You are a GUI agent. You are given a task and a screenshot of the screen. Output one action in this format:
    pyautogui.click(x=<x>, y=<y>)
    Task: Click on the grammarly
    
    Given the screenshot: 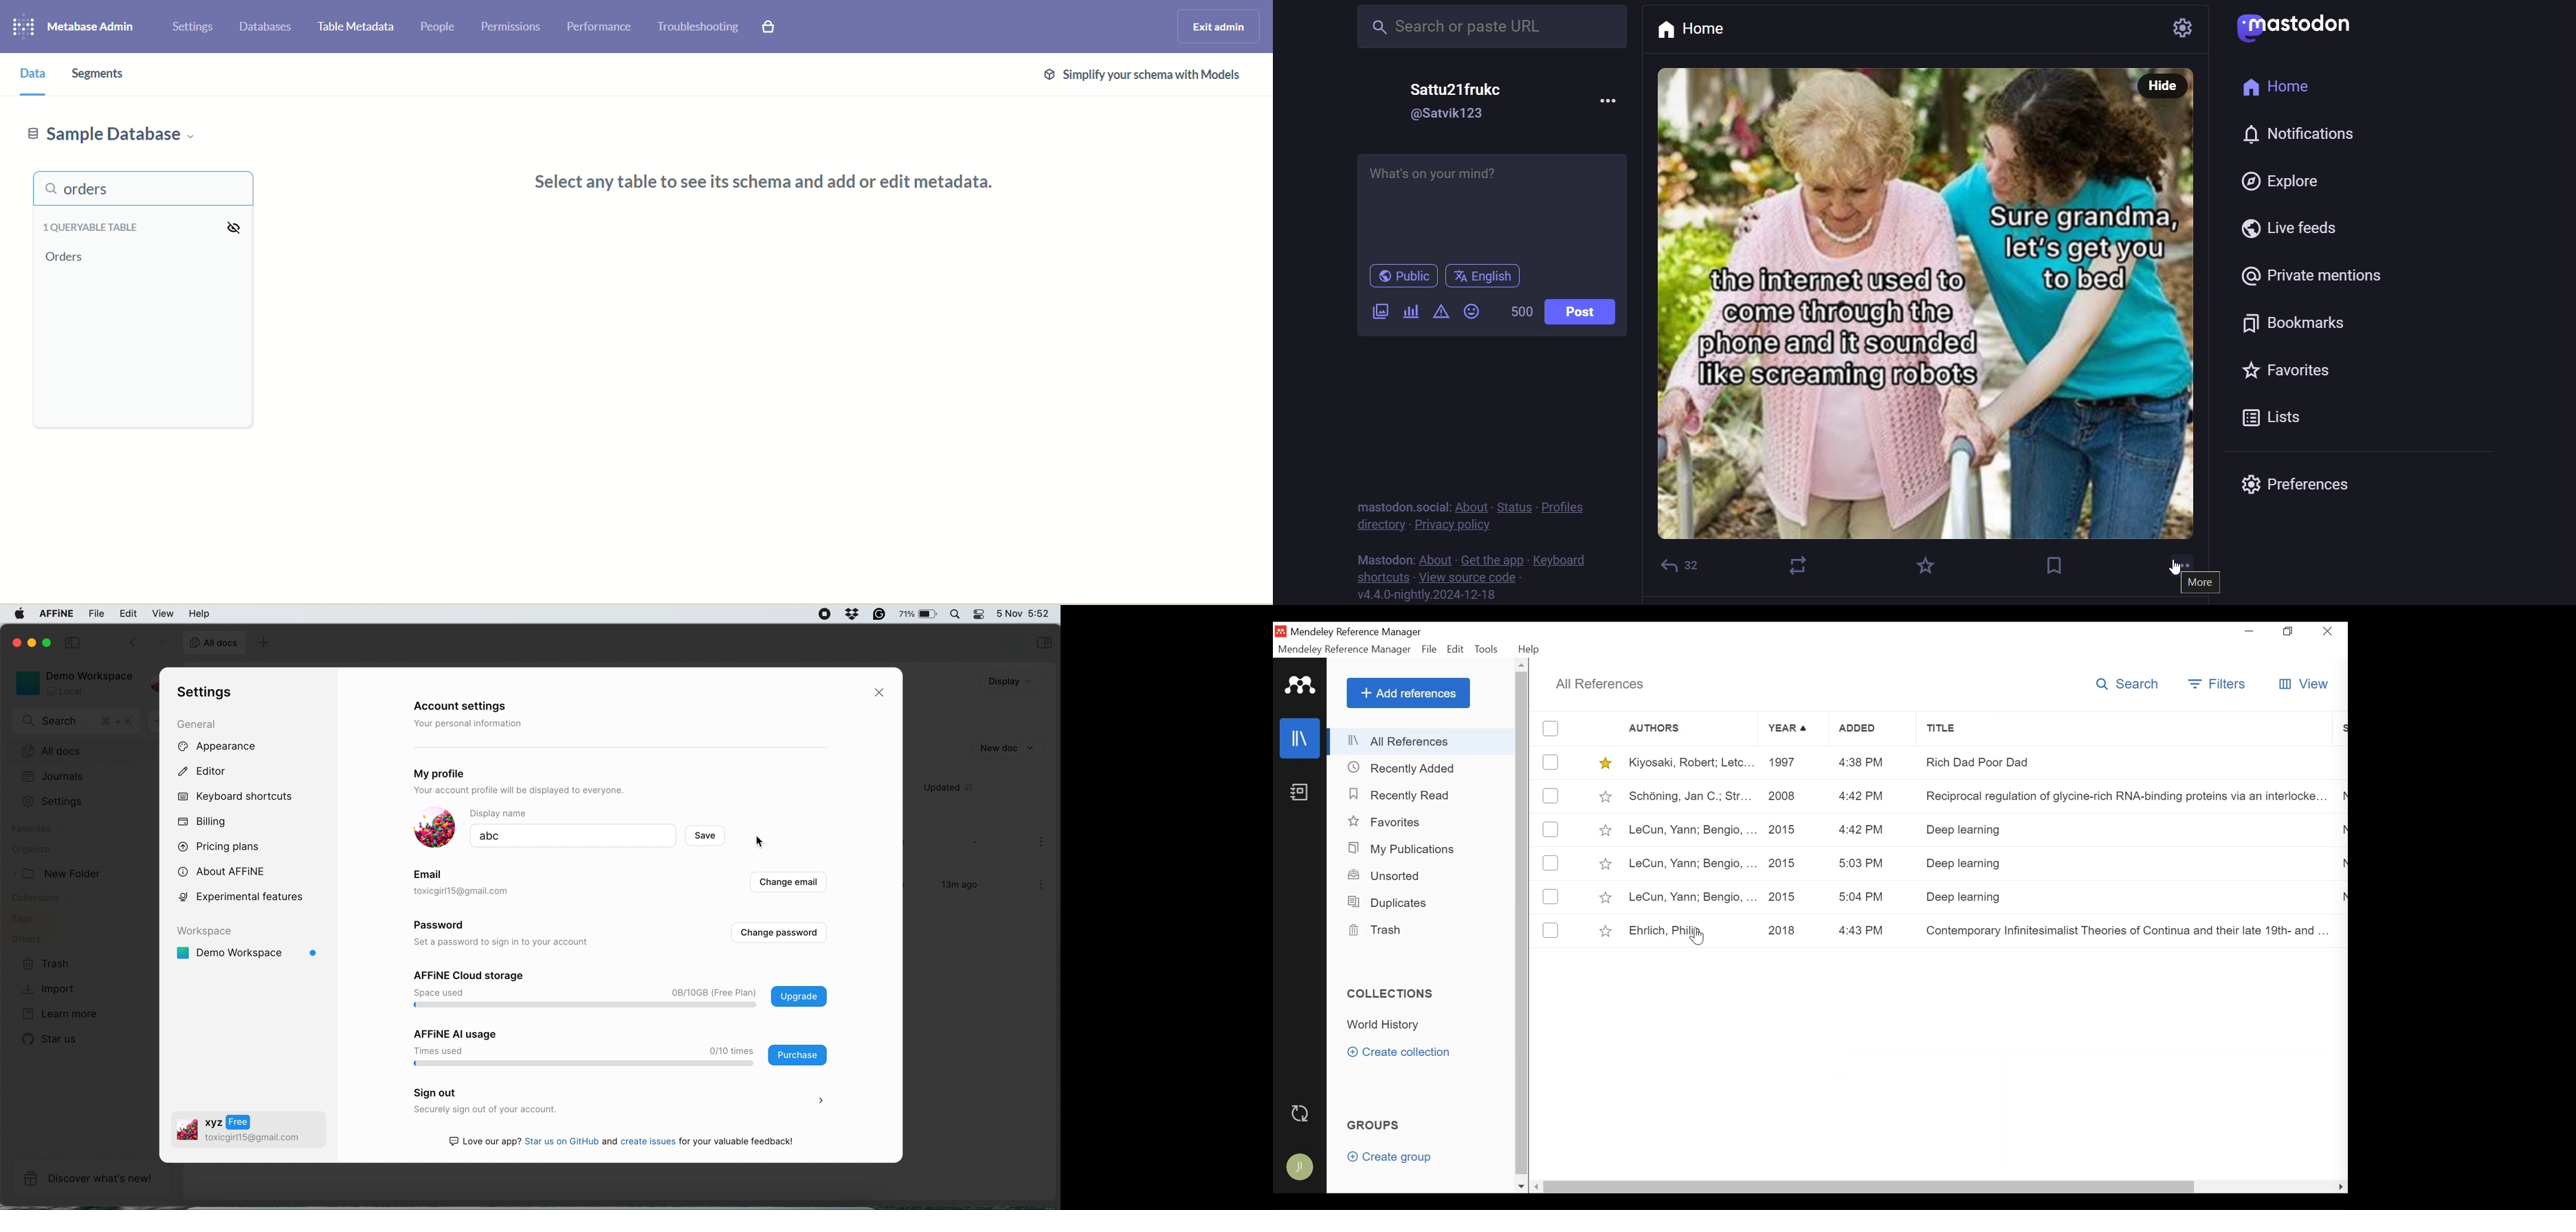 What is the action you would take?
    pyautogui.click(x=877, y=613)
    